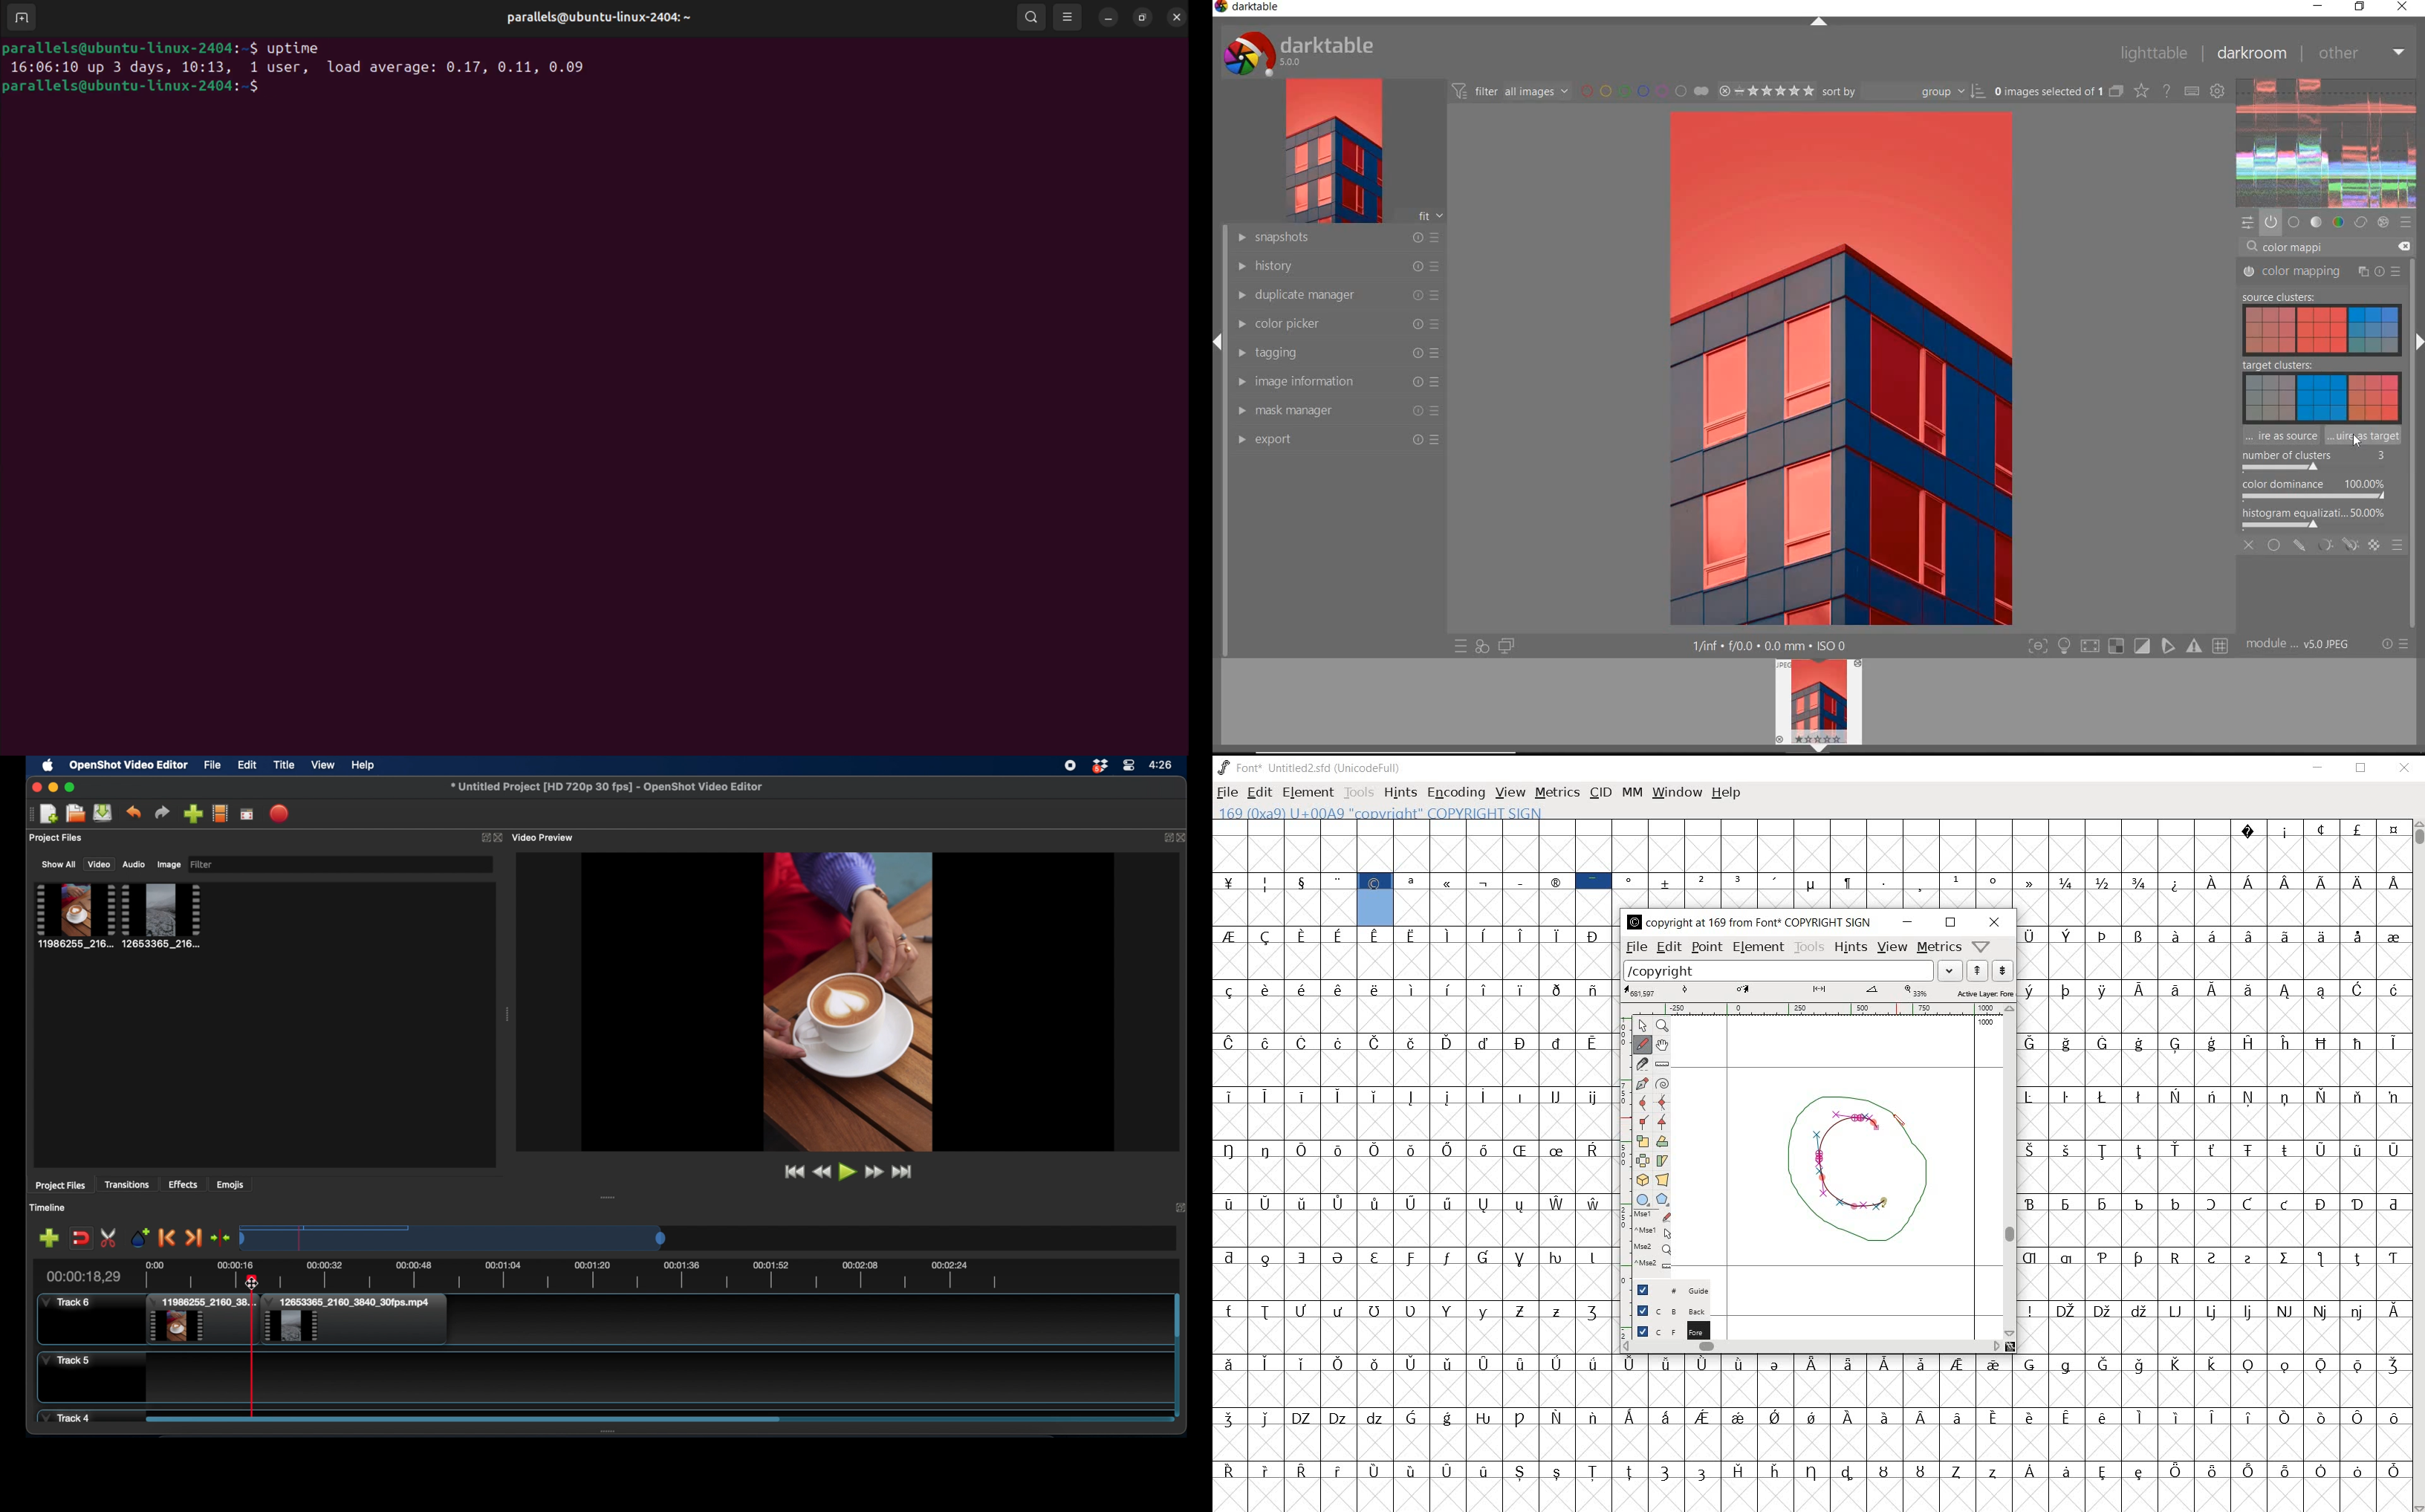  Describe the element at coordinates (1642, 90) in the screenshot. I see `filter by image color label` at that location.